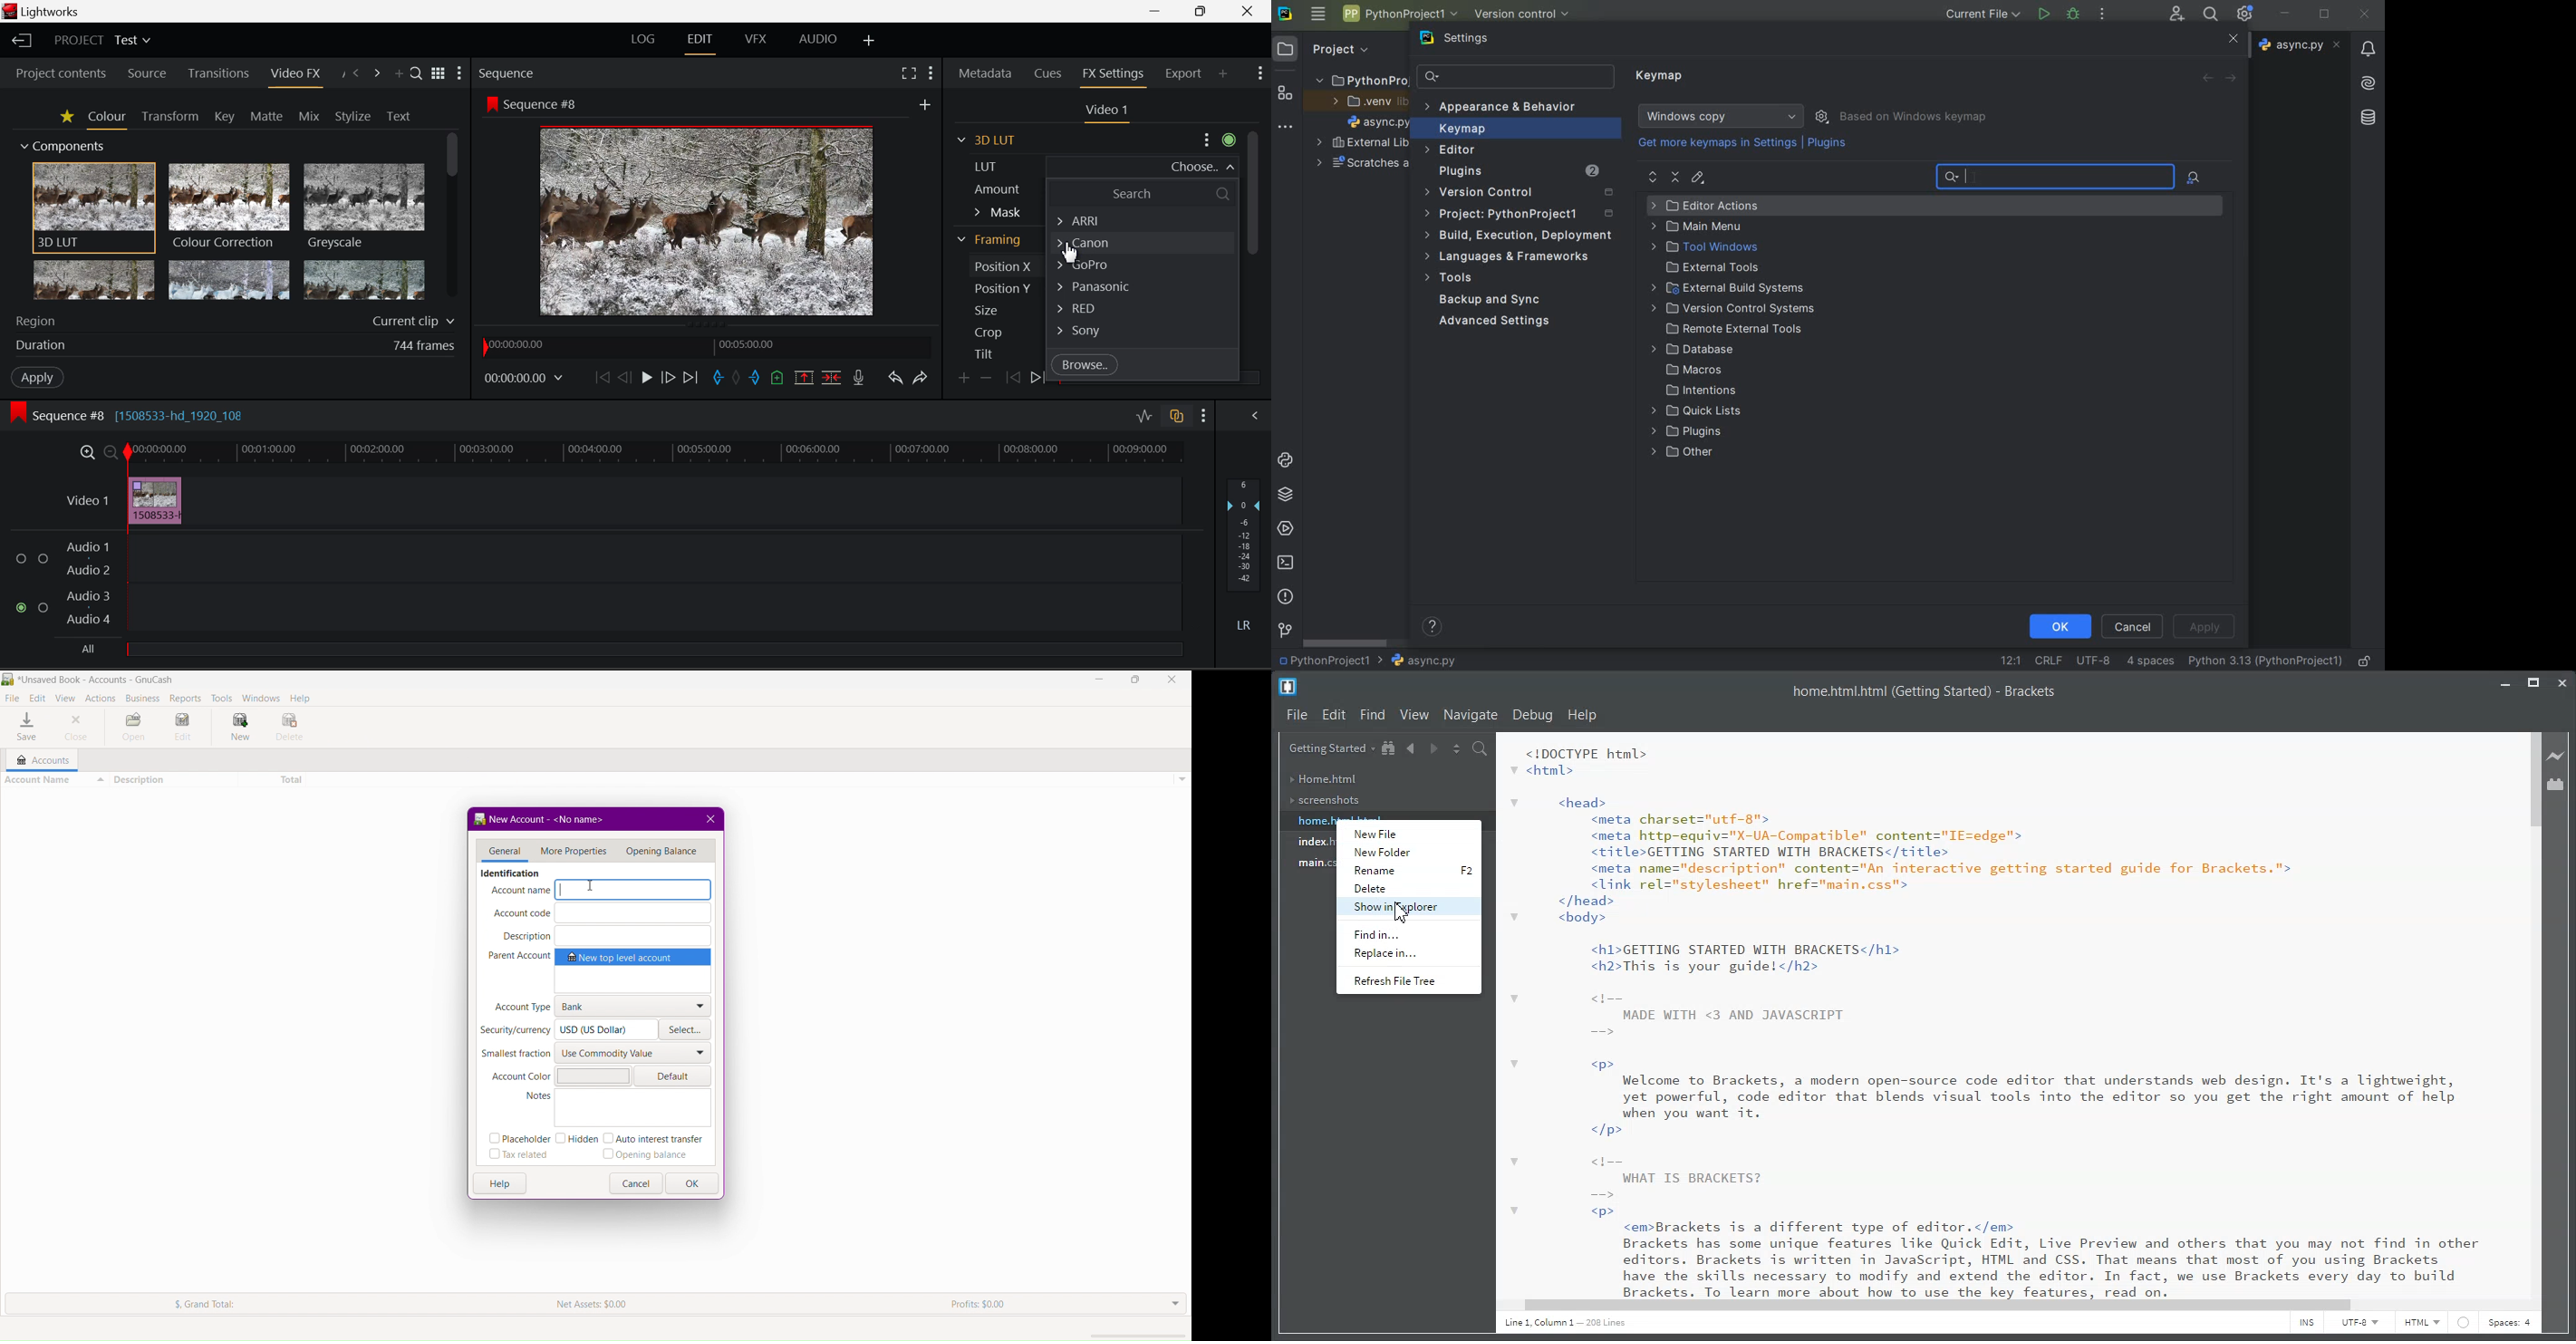  Describe the element at coordinates (1157, 11) in the screenshot. I see `Restore Down` at that location.